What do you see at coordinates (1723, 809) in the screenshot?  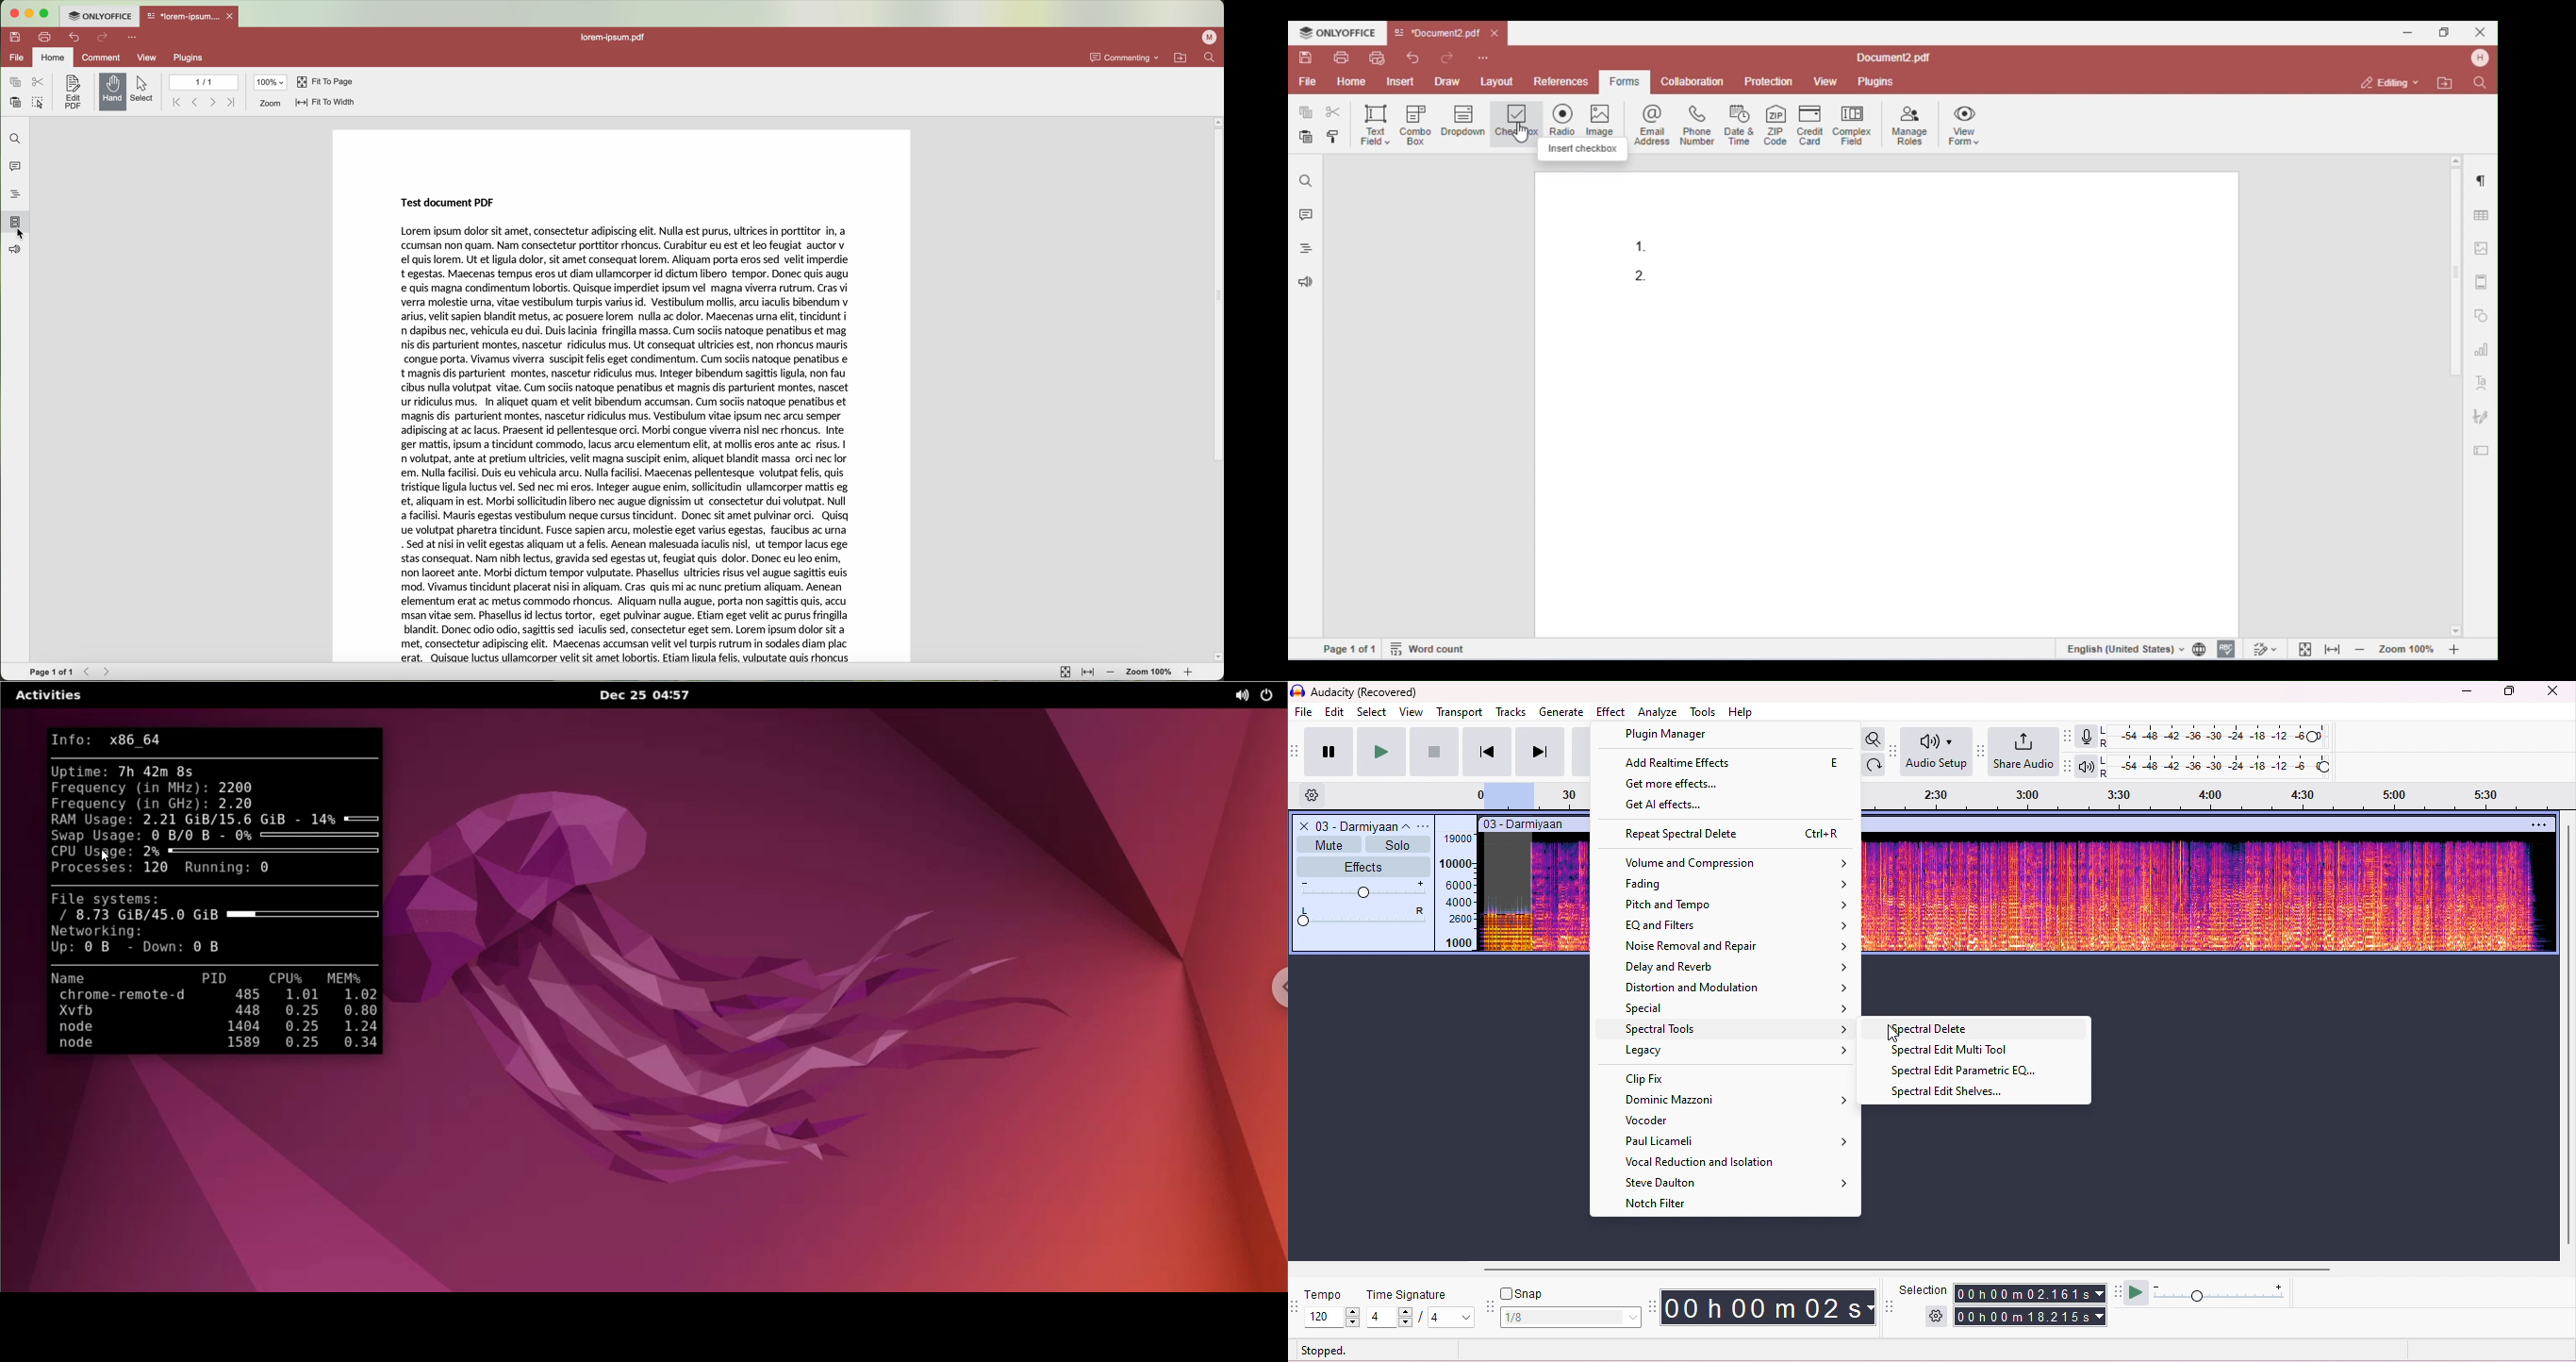 I see `add runtime effects` at bounding box center [1723, 809].